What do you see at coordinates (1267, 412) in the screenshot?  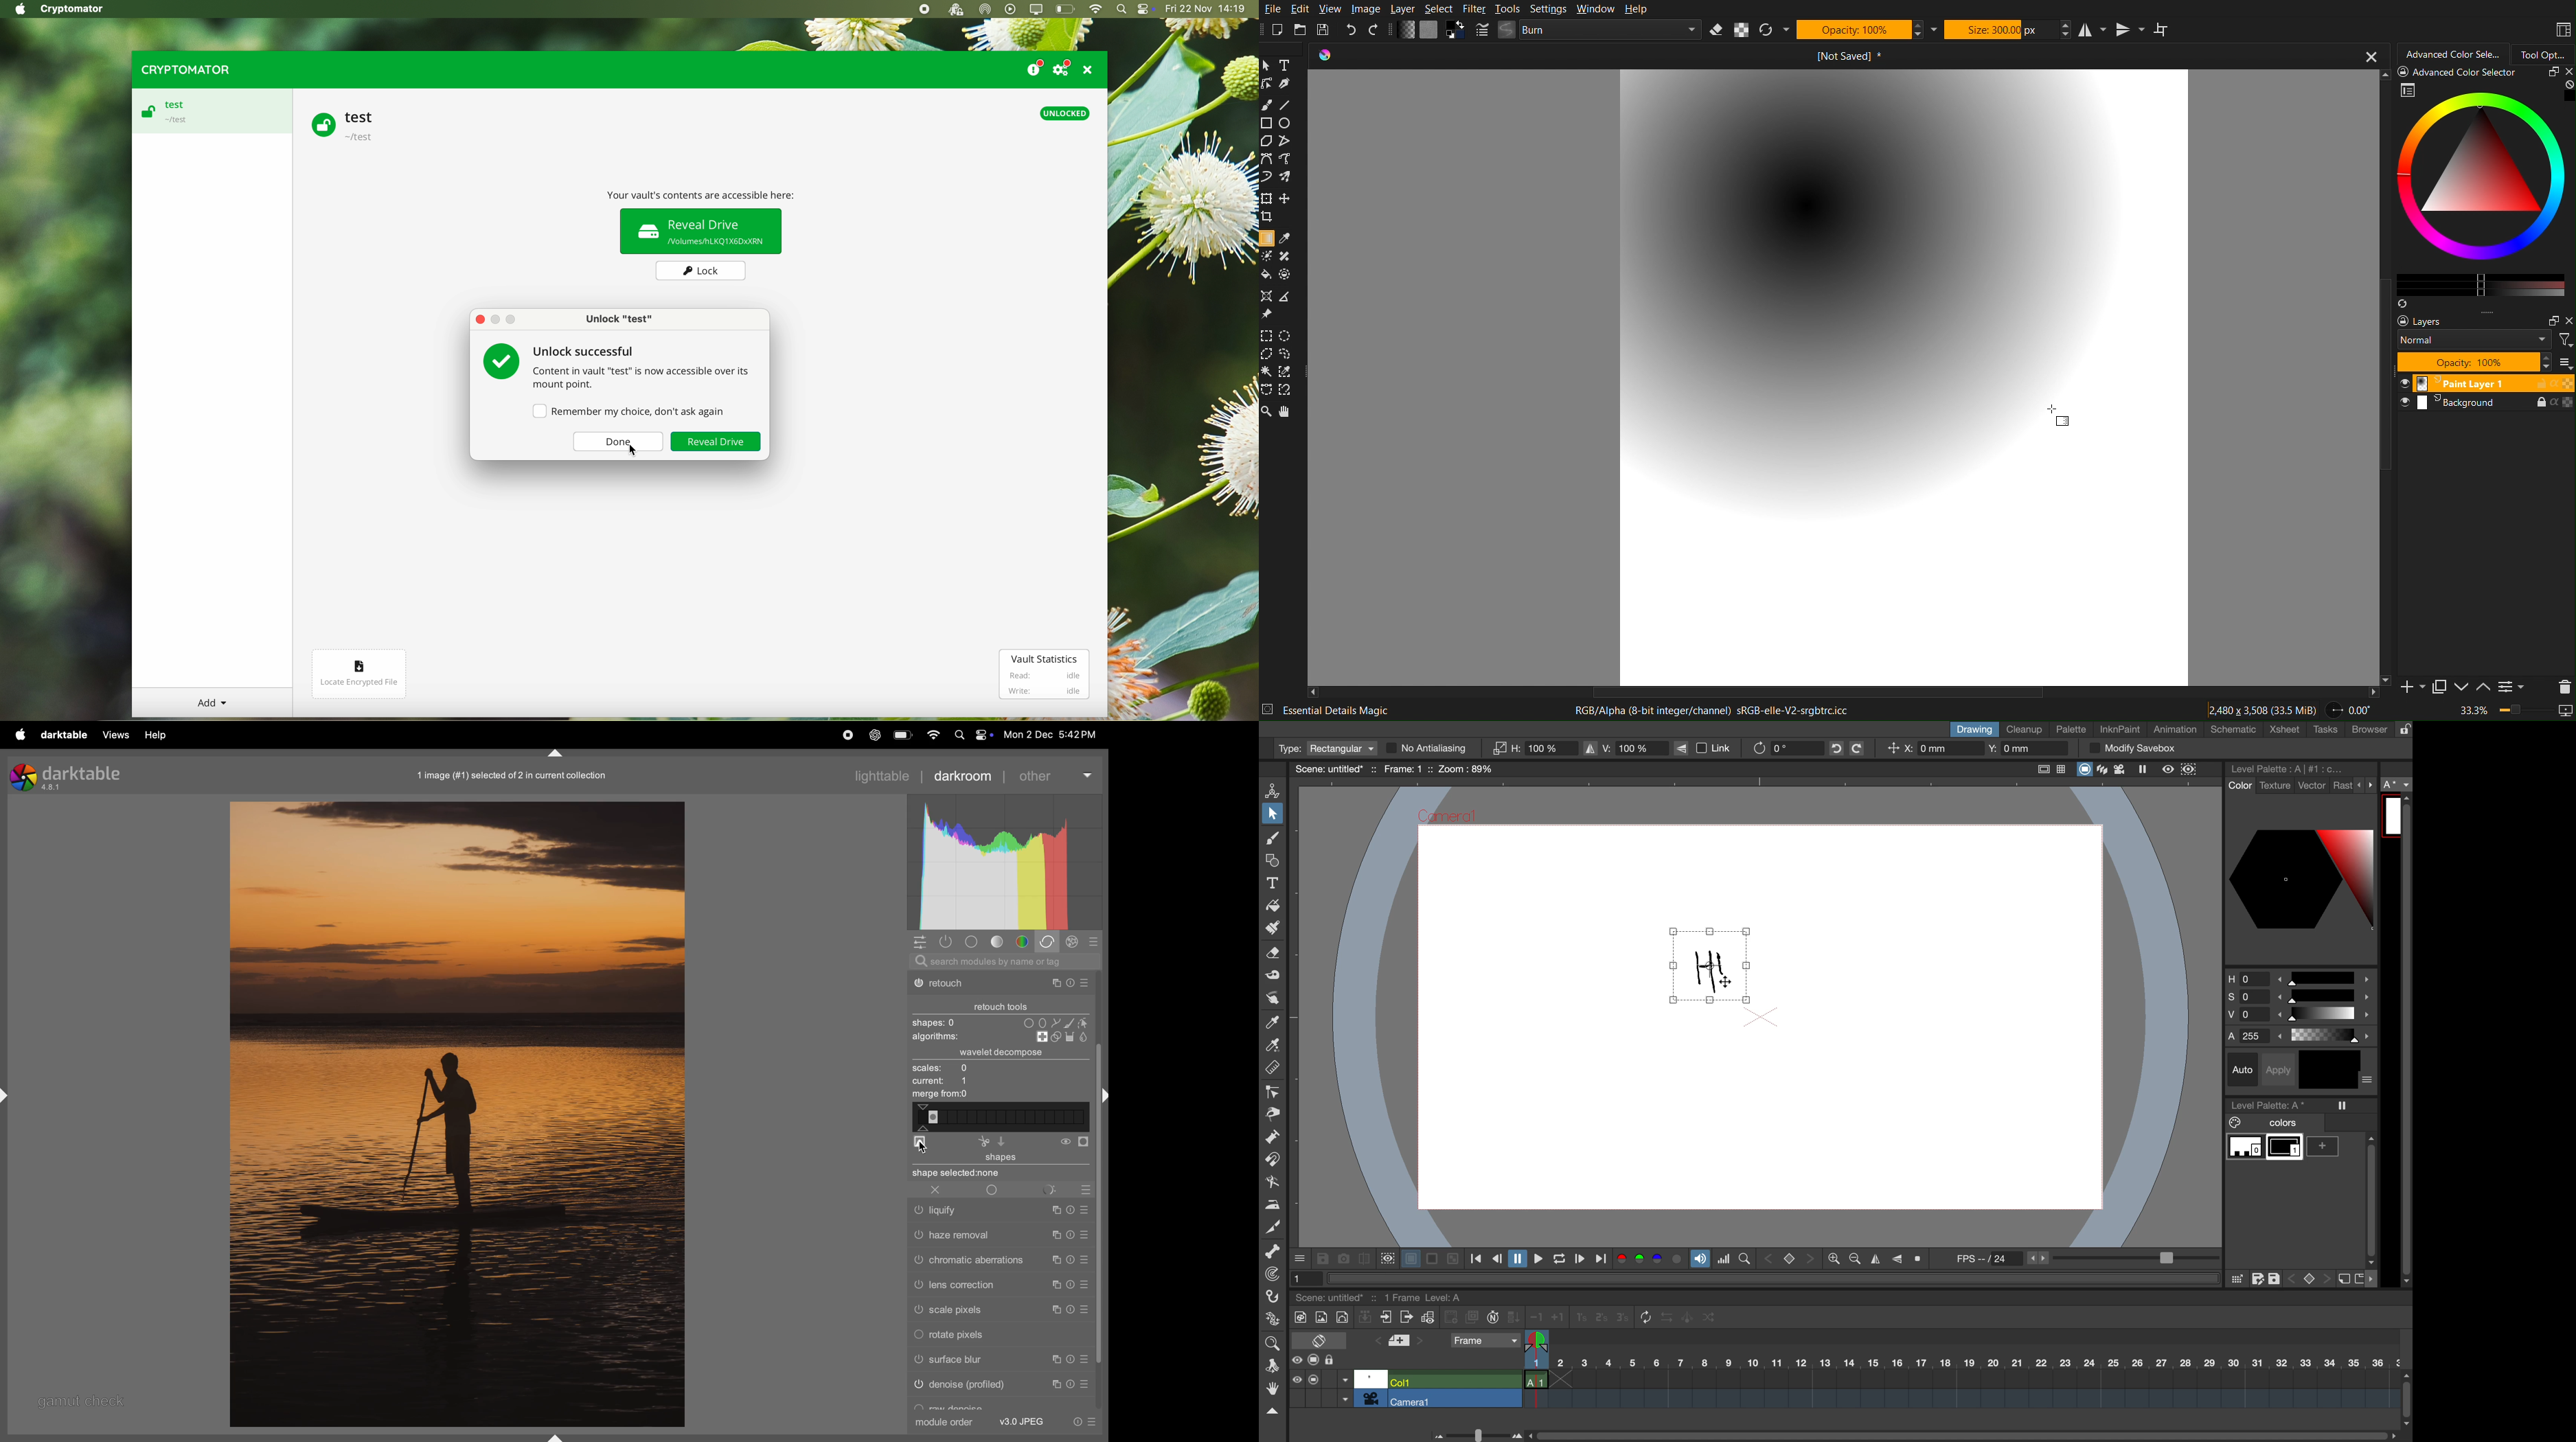 I see `Zoom` at bounding box center [1267, 412].